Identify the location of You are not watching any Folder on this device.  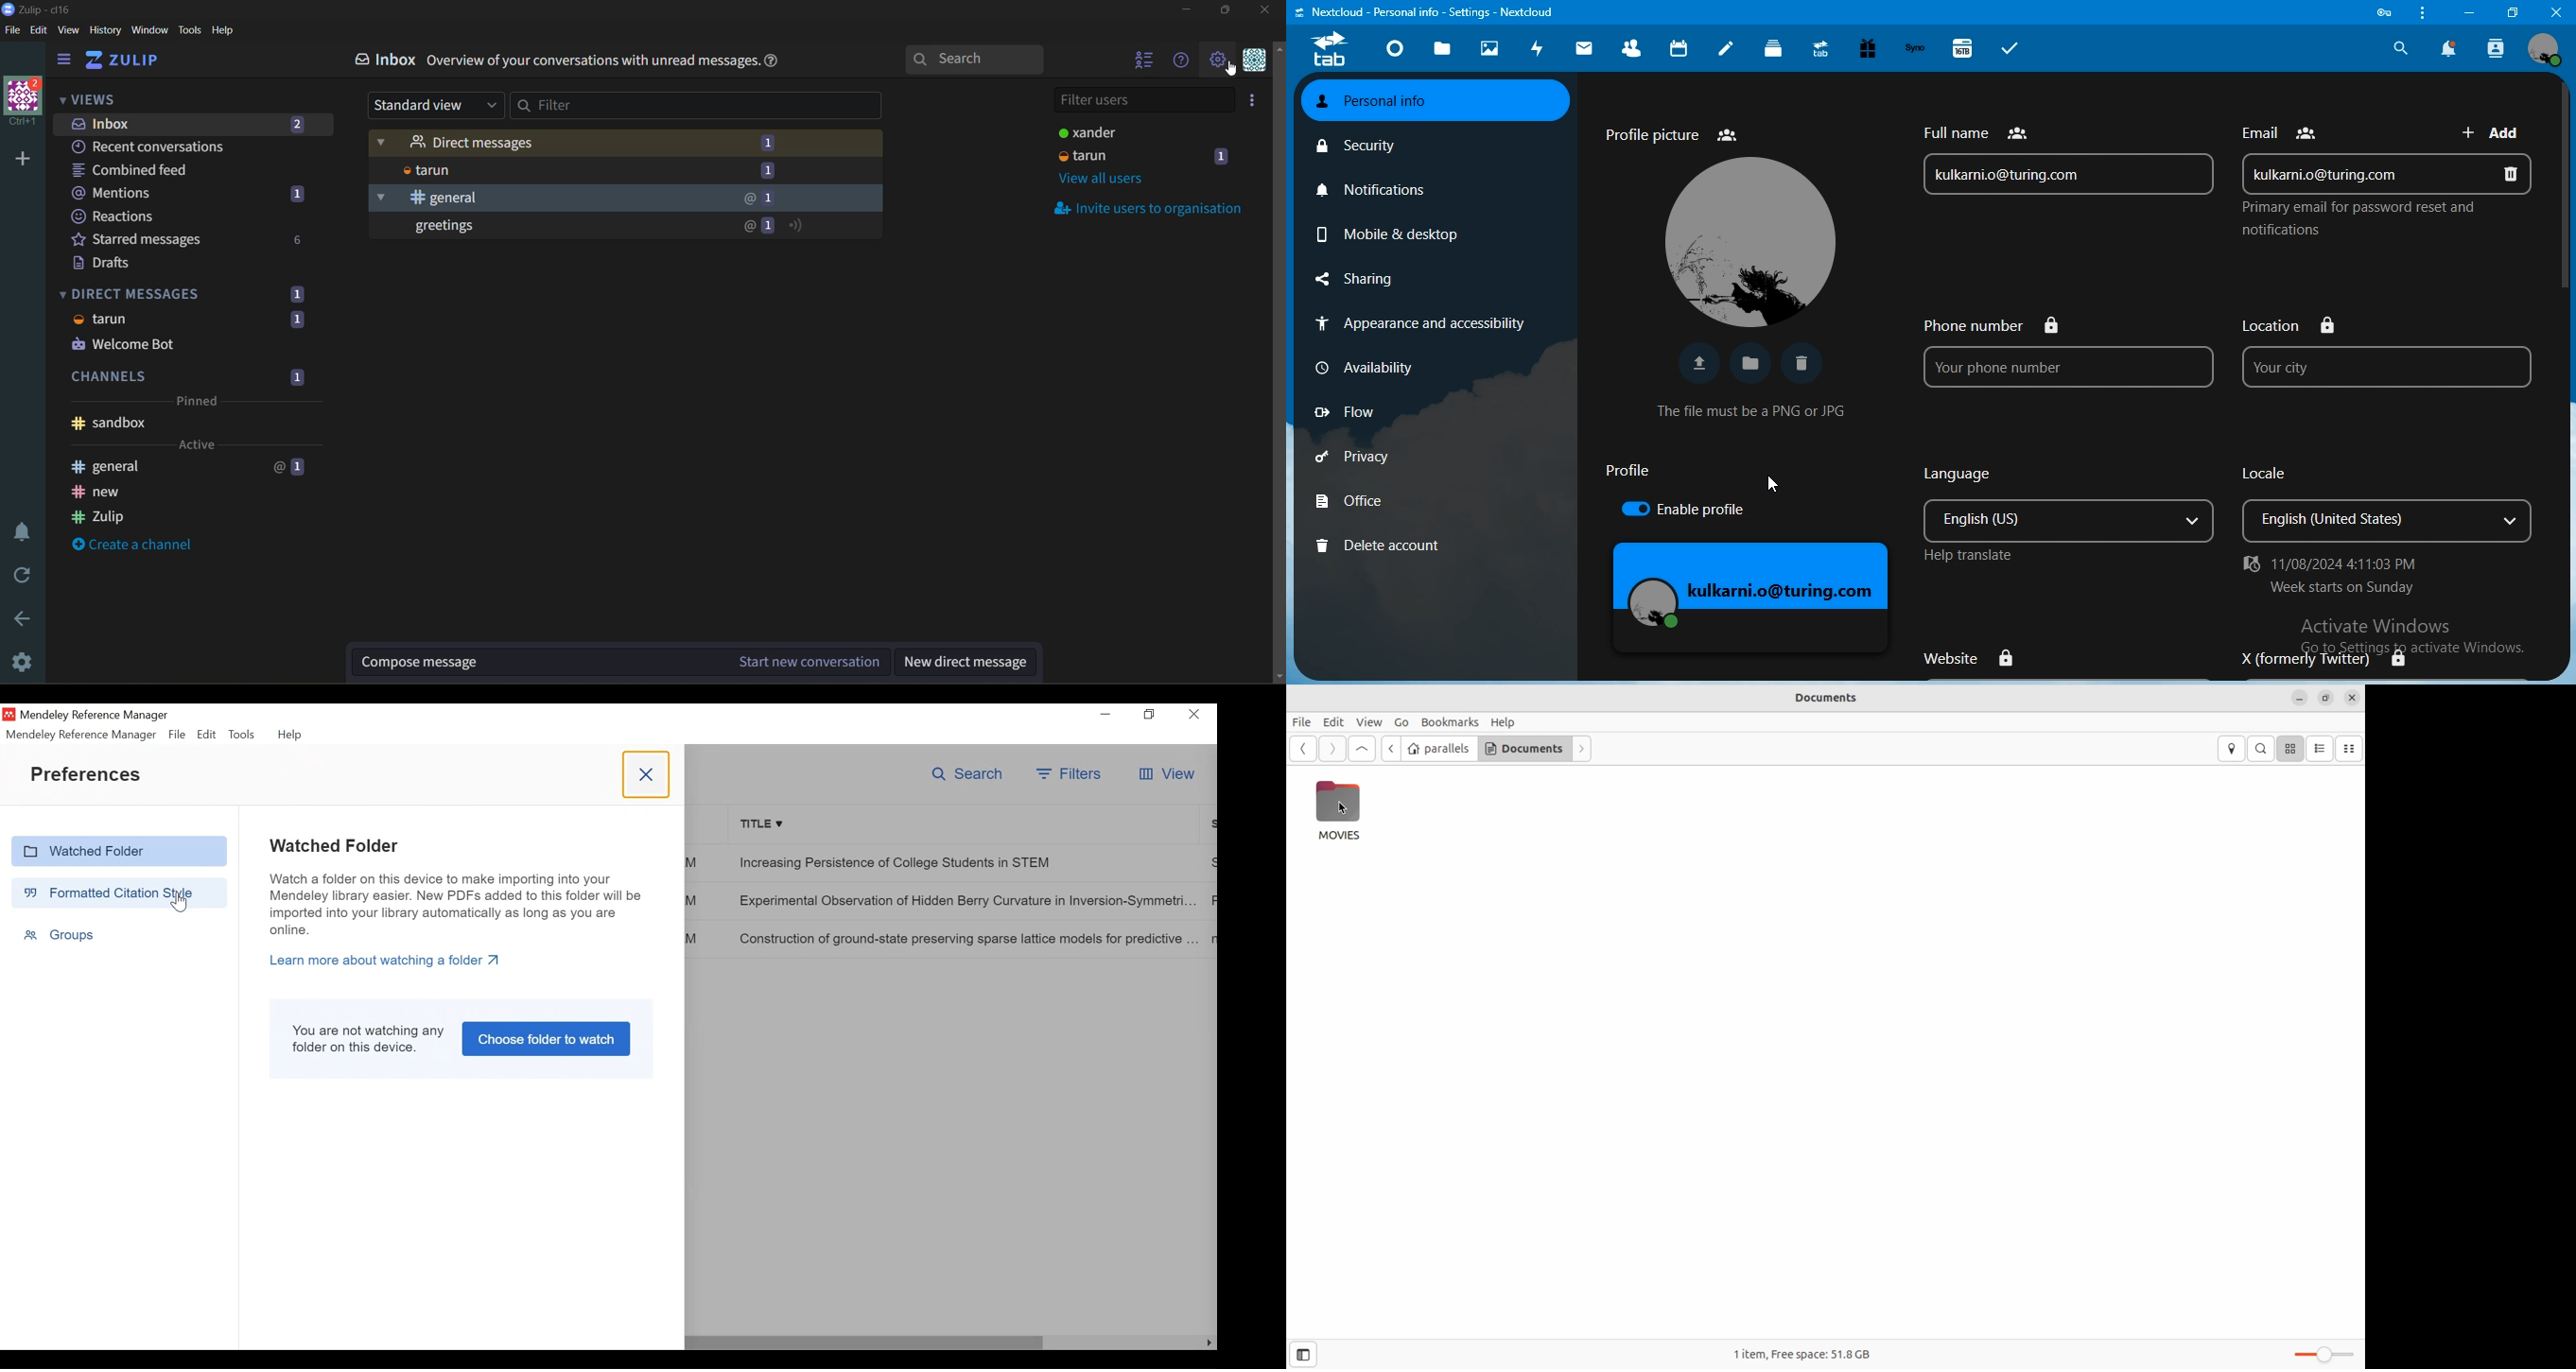
(368, 1039).